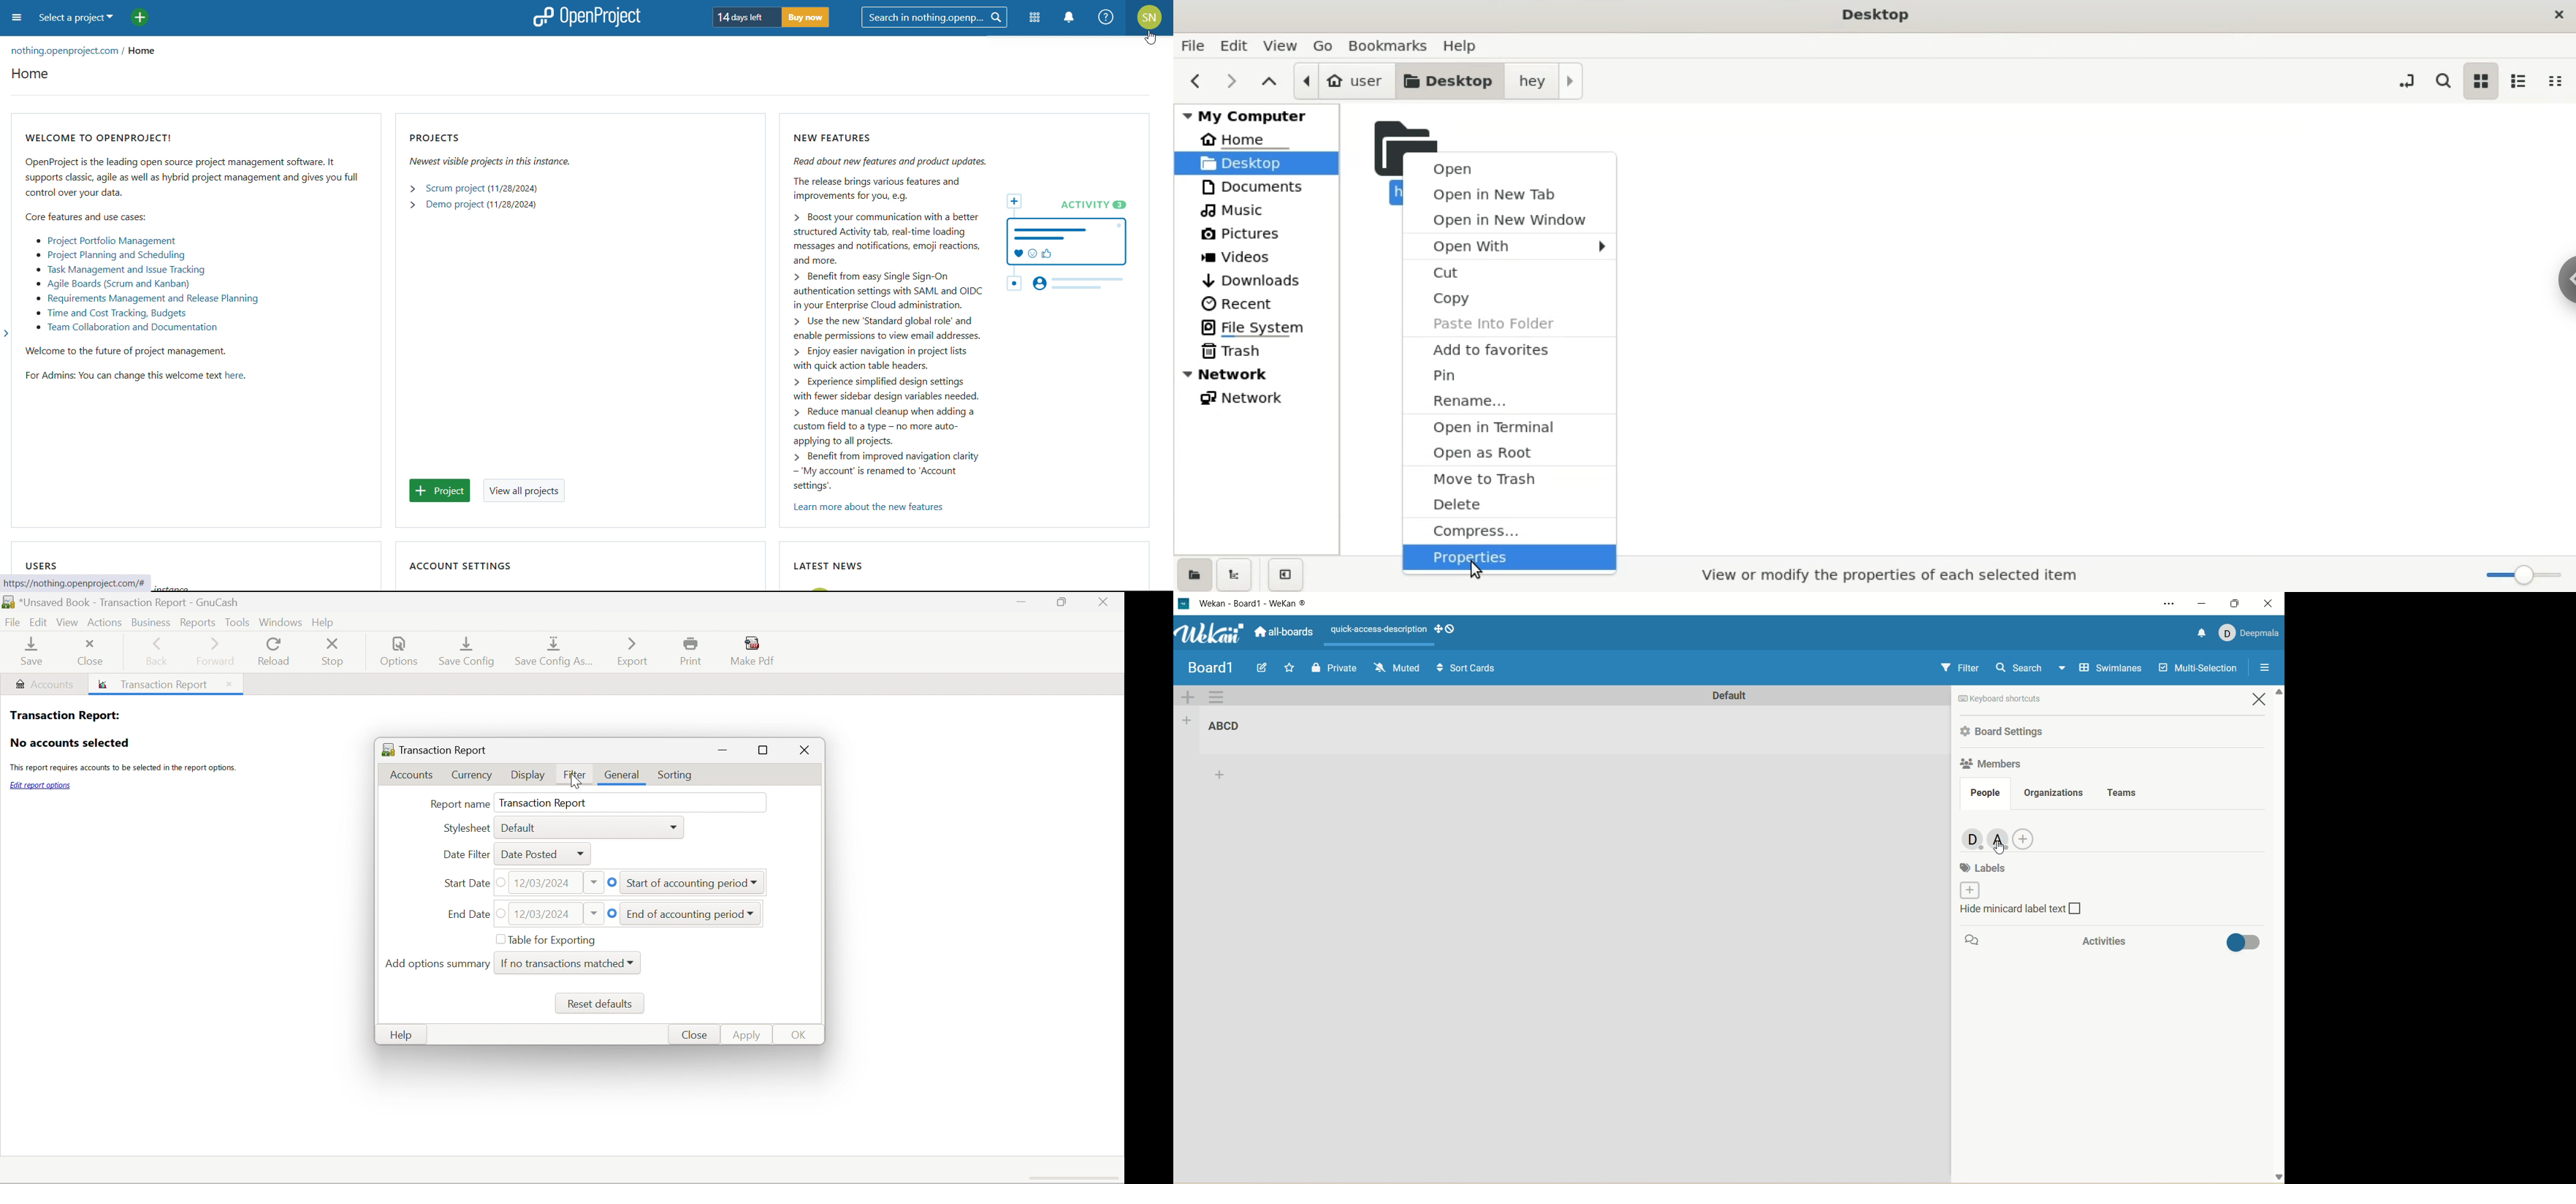  Describe the element at coordinates (29, 653) in the screenshot. I see `Save` at that location.